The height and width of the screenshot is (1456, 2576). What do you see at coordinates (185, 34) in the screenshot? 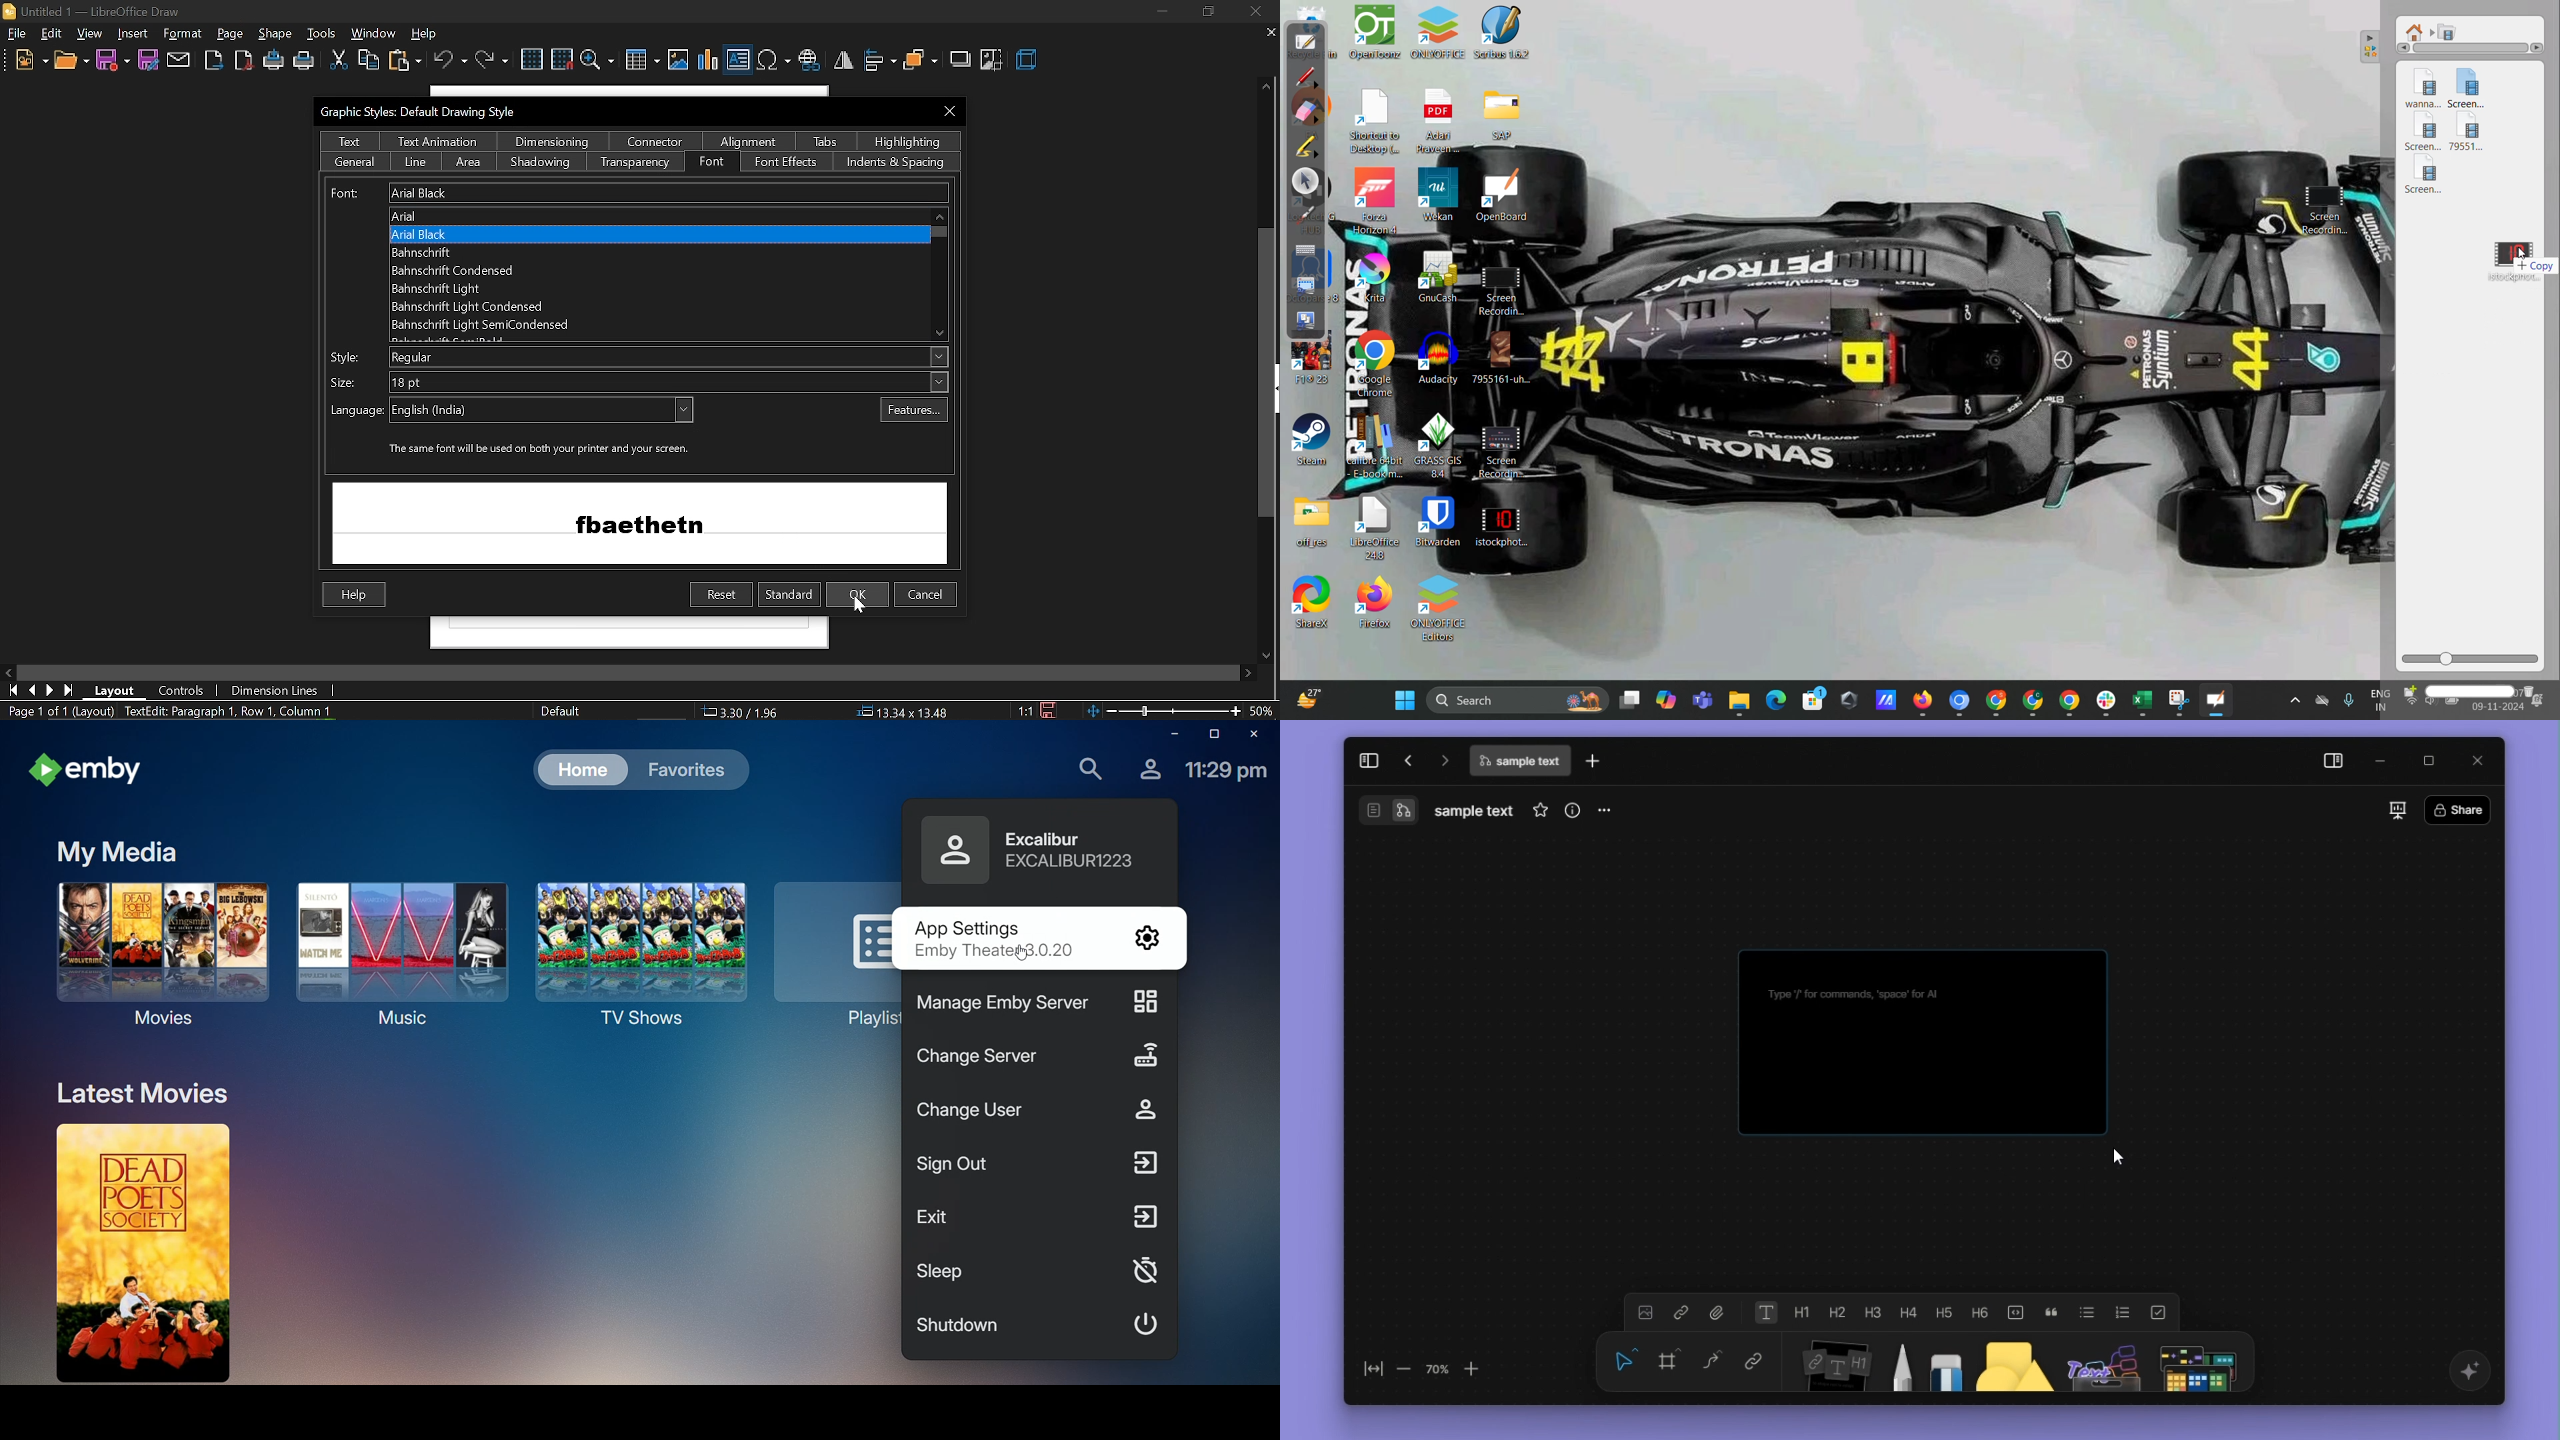
I see `insert` at bounding box center [185, 34].